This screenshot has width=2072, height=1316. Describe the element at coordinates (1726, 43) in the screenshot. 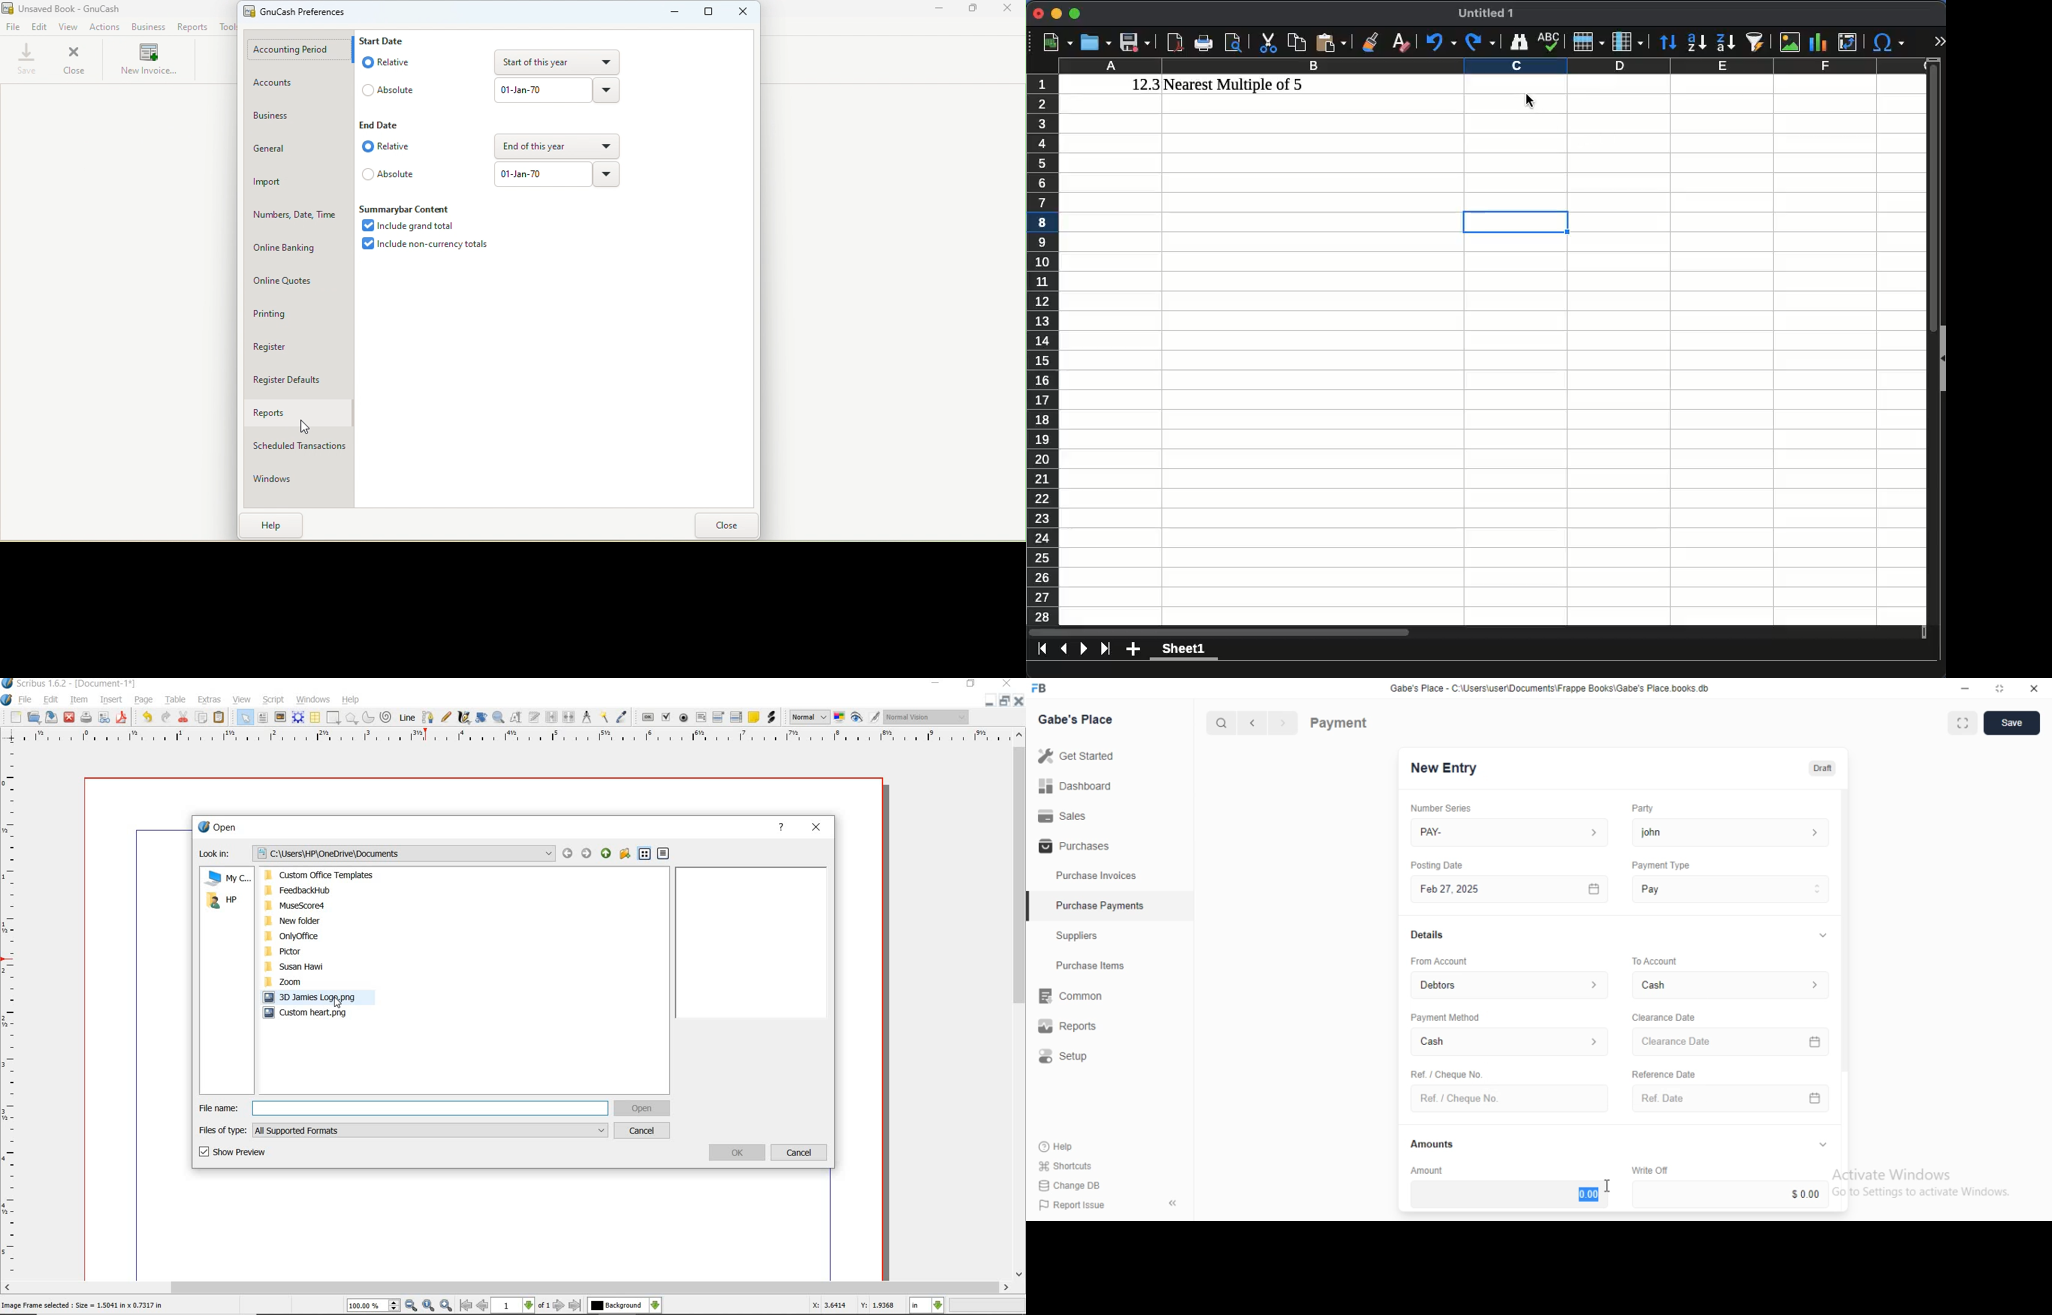

I see `descending` at that location.